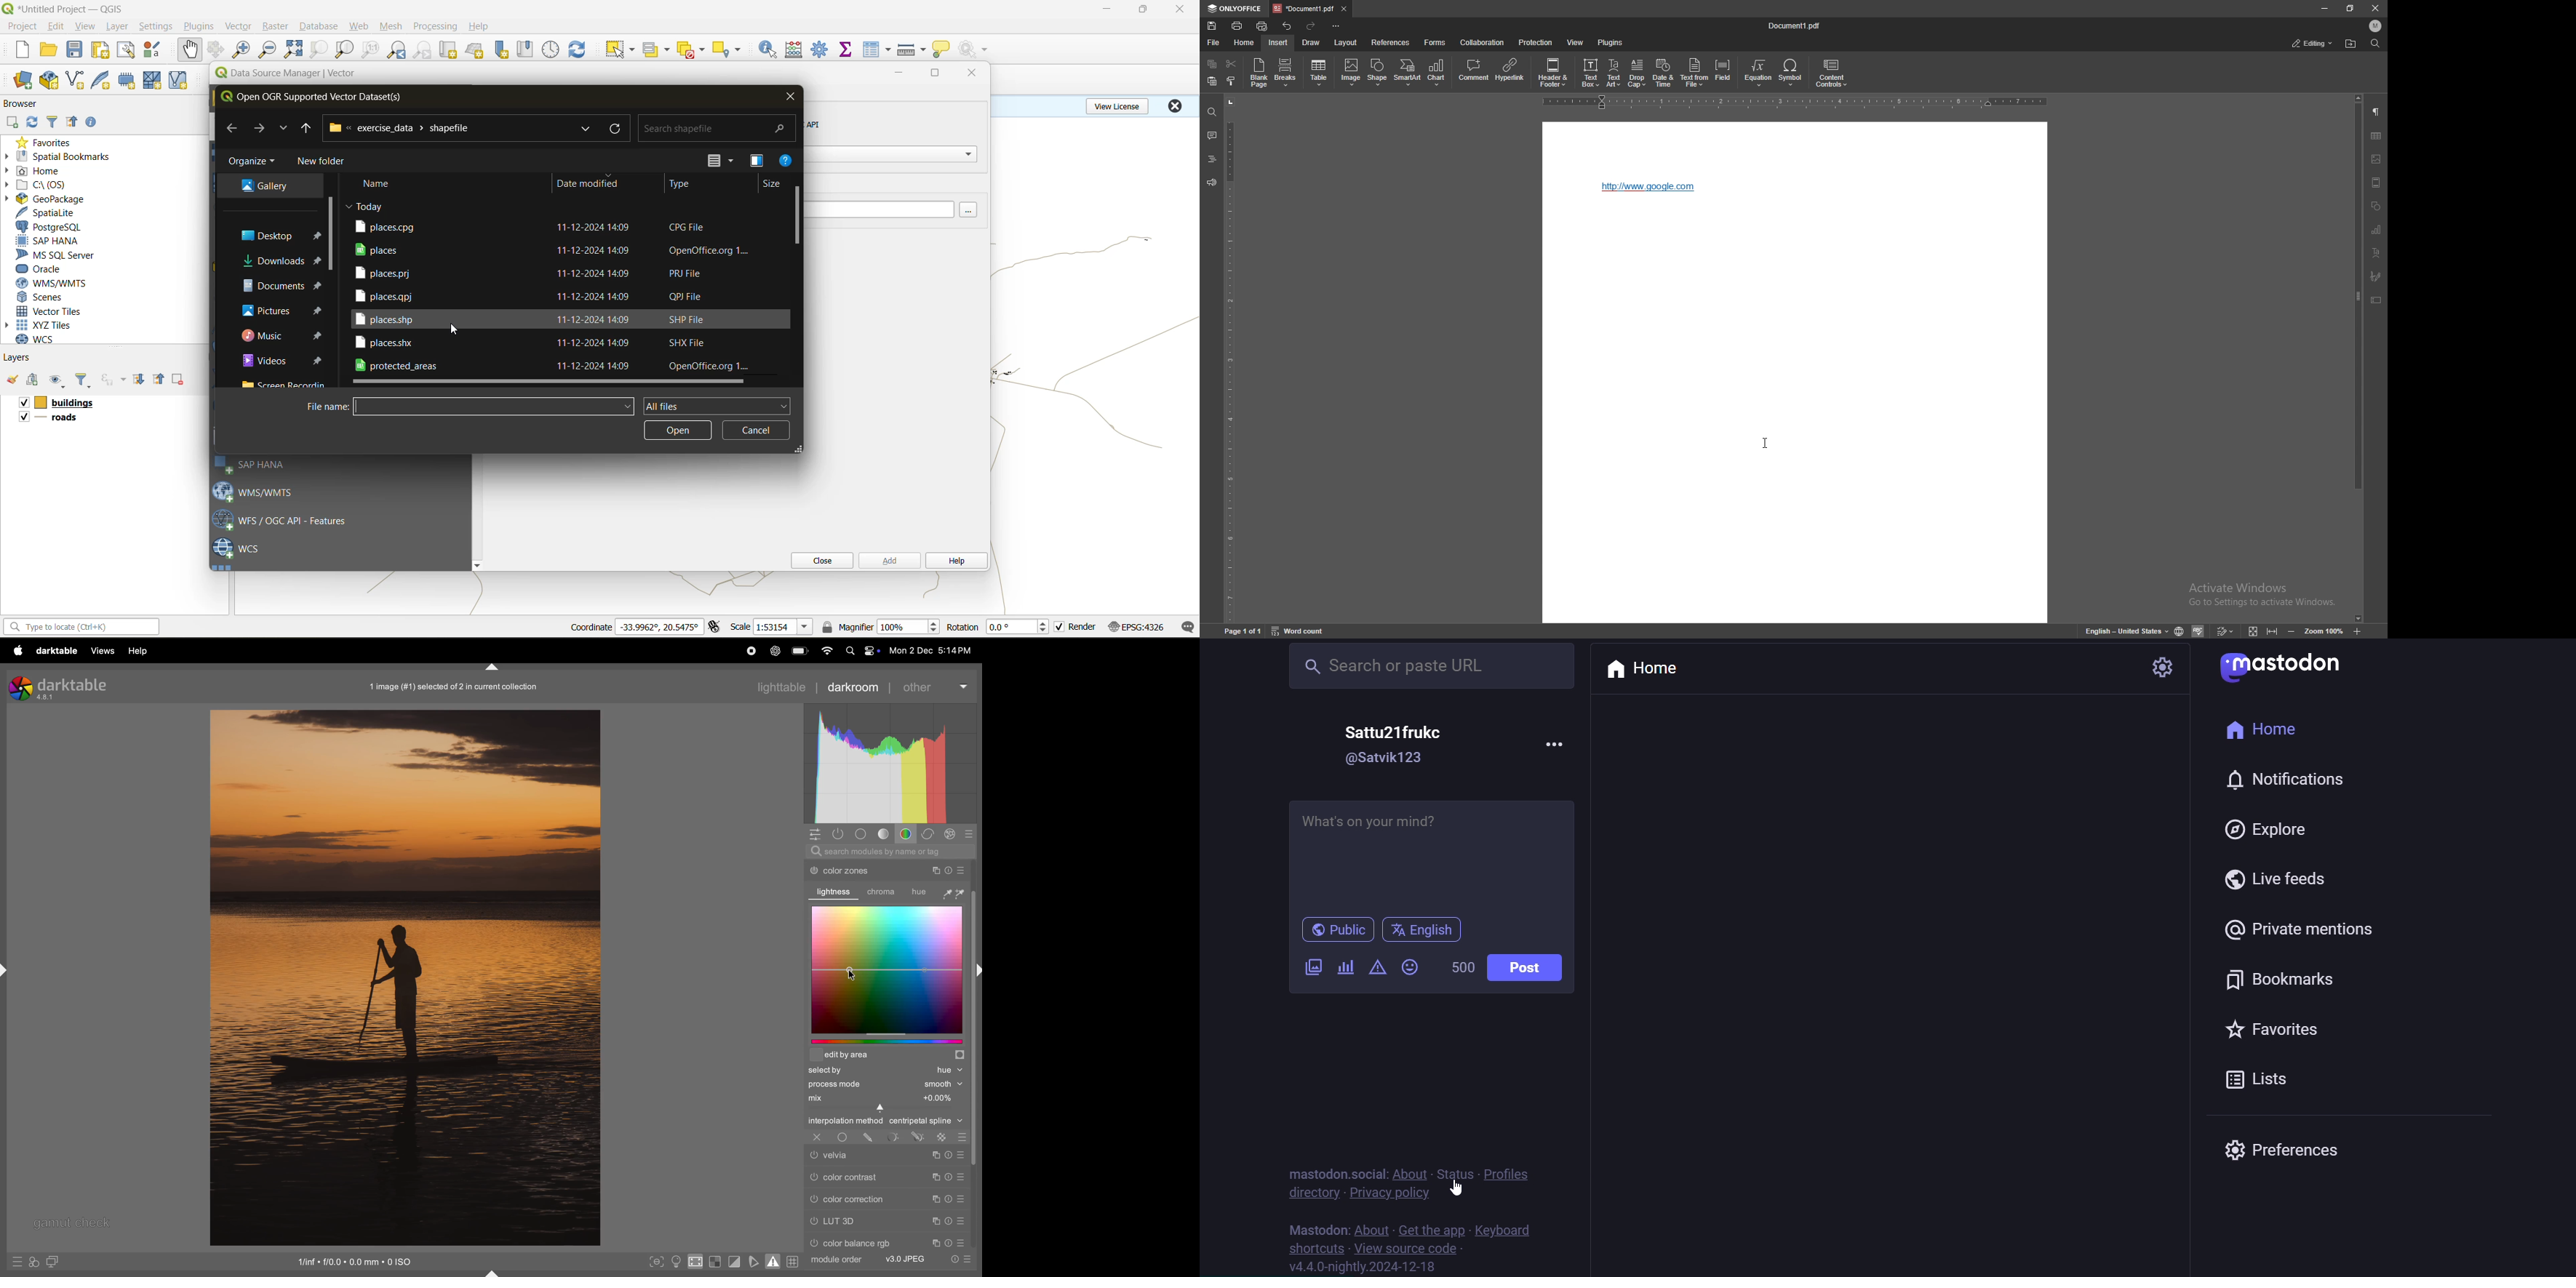 Image resolution: width=2576 pixels, height=1288 pixels. Describe the element at coordinates (1651, 671) in the screenshot. I see `home` at that location.